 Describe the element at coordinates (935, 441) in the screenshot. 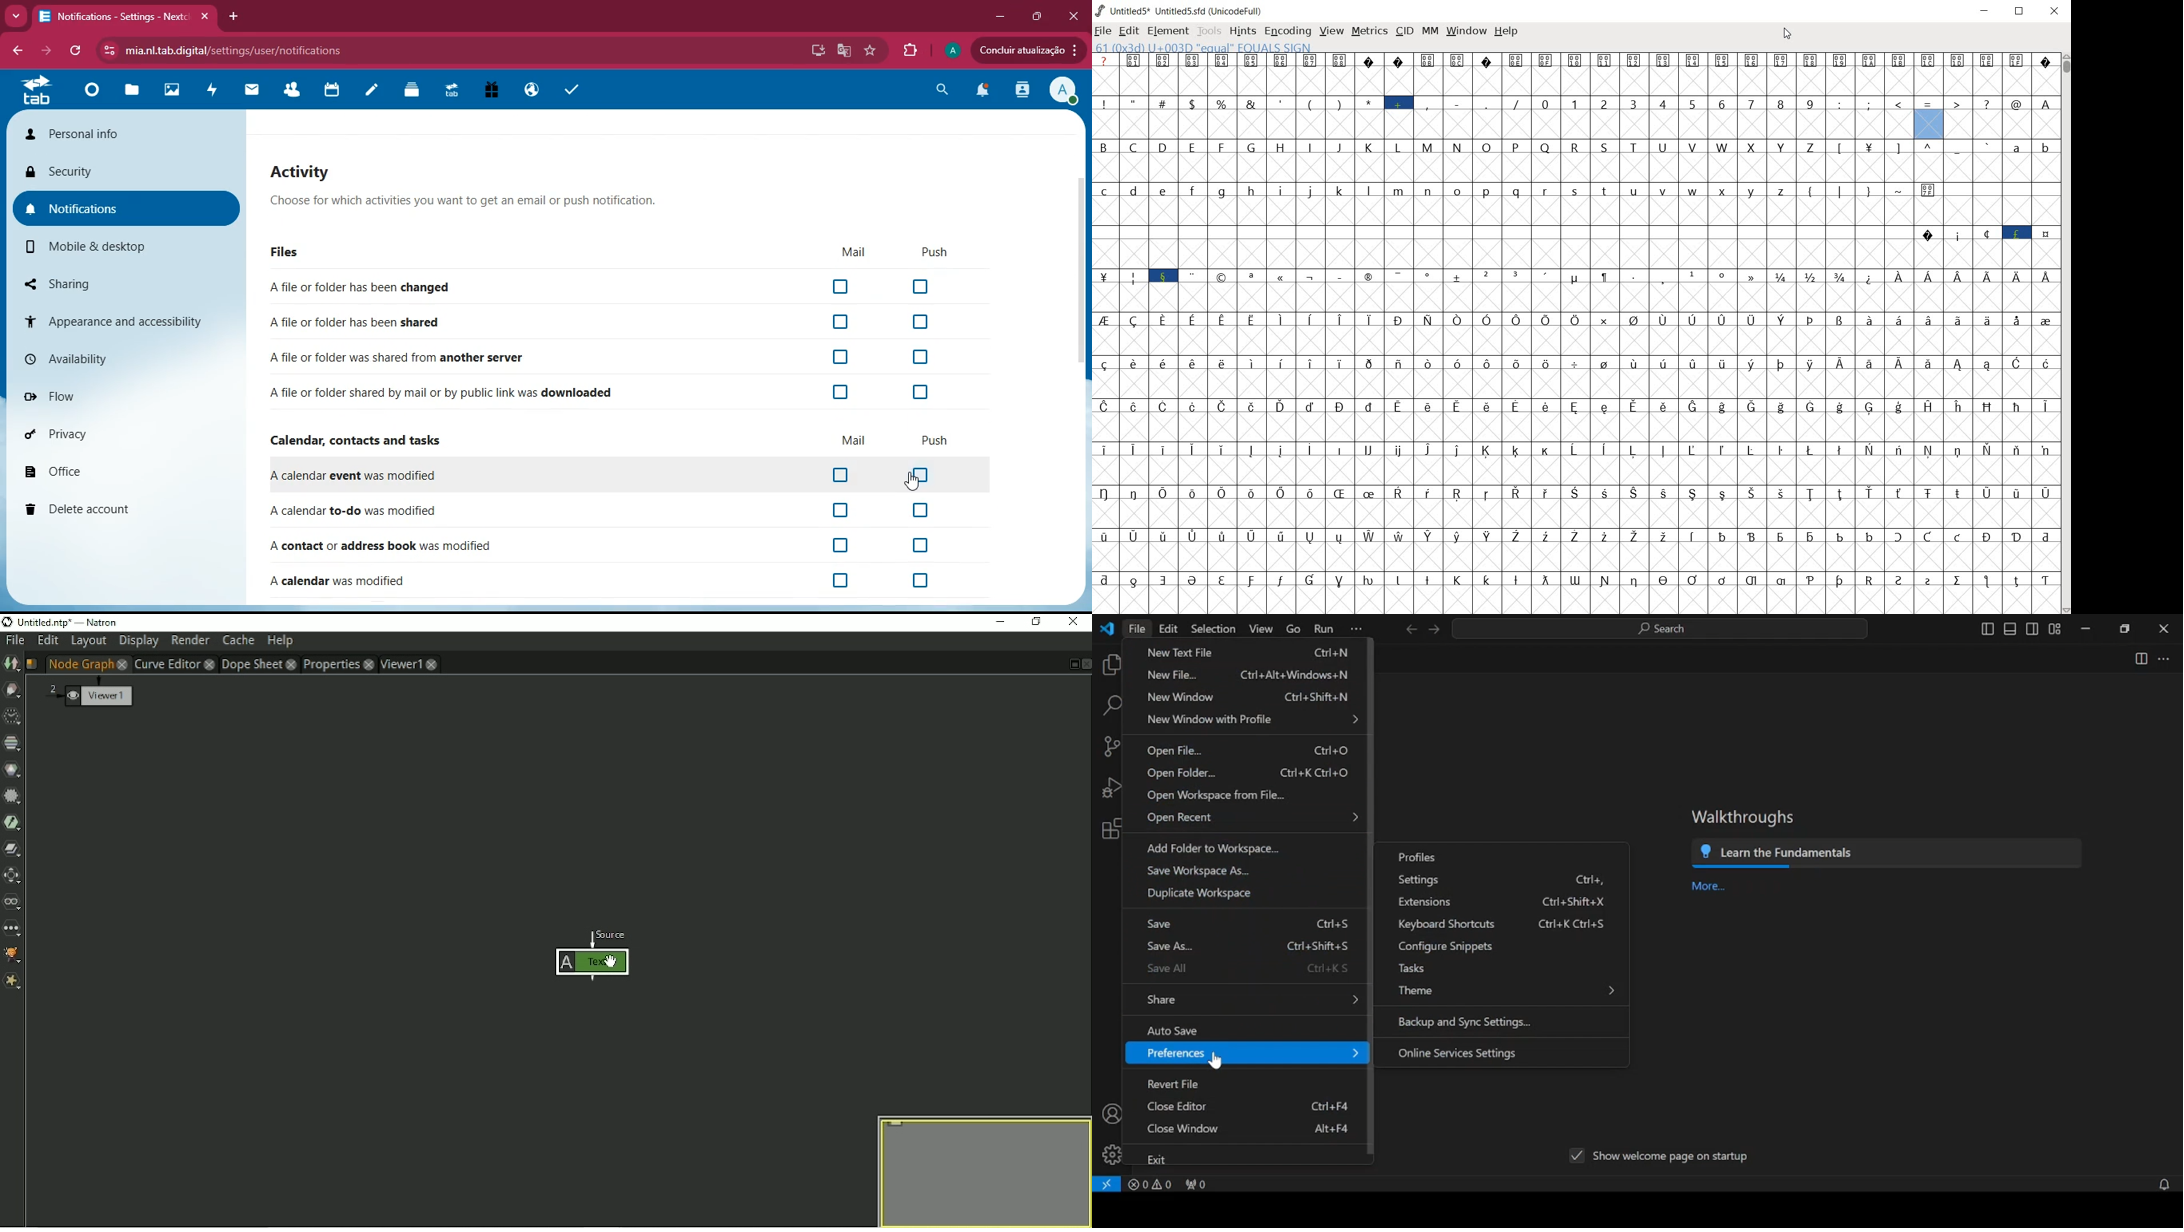

I see `push` at that location.